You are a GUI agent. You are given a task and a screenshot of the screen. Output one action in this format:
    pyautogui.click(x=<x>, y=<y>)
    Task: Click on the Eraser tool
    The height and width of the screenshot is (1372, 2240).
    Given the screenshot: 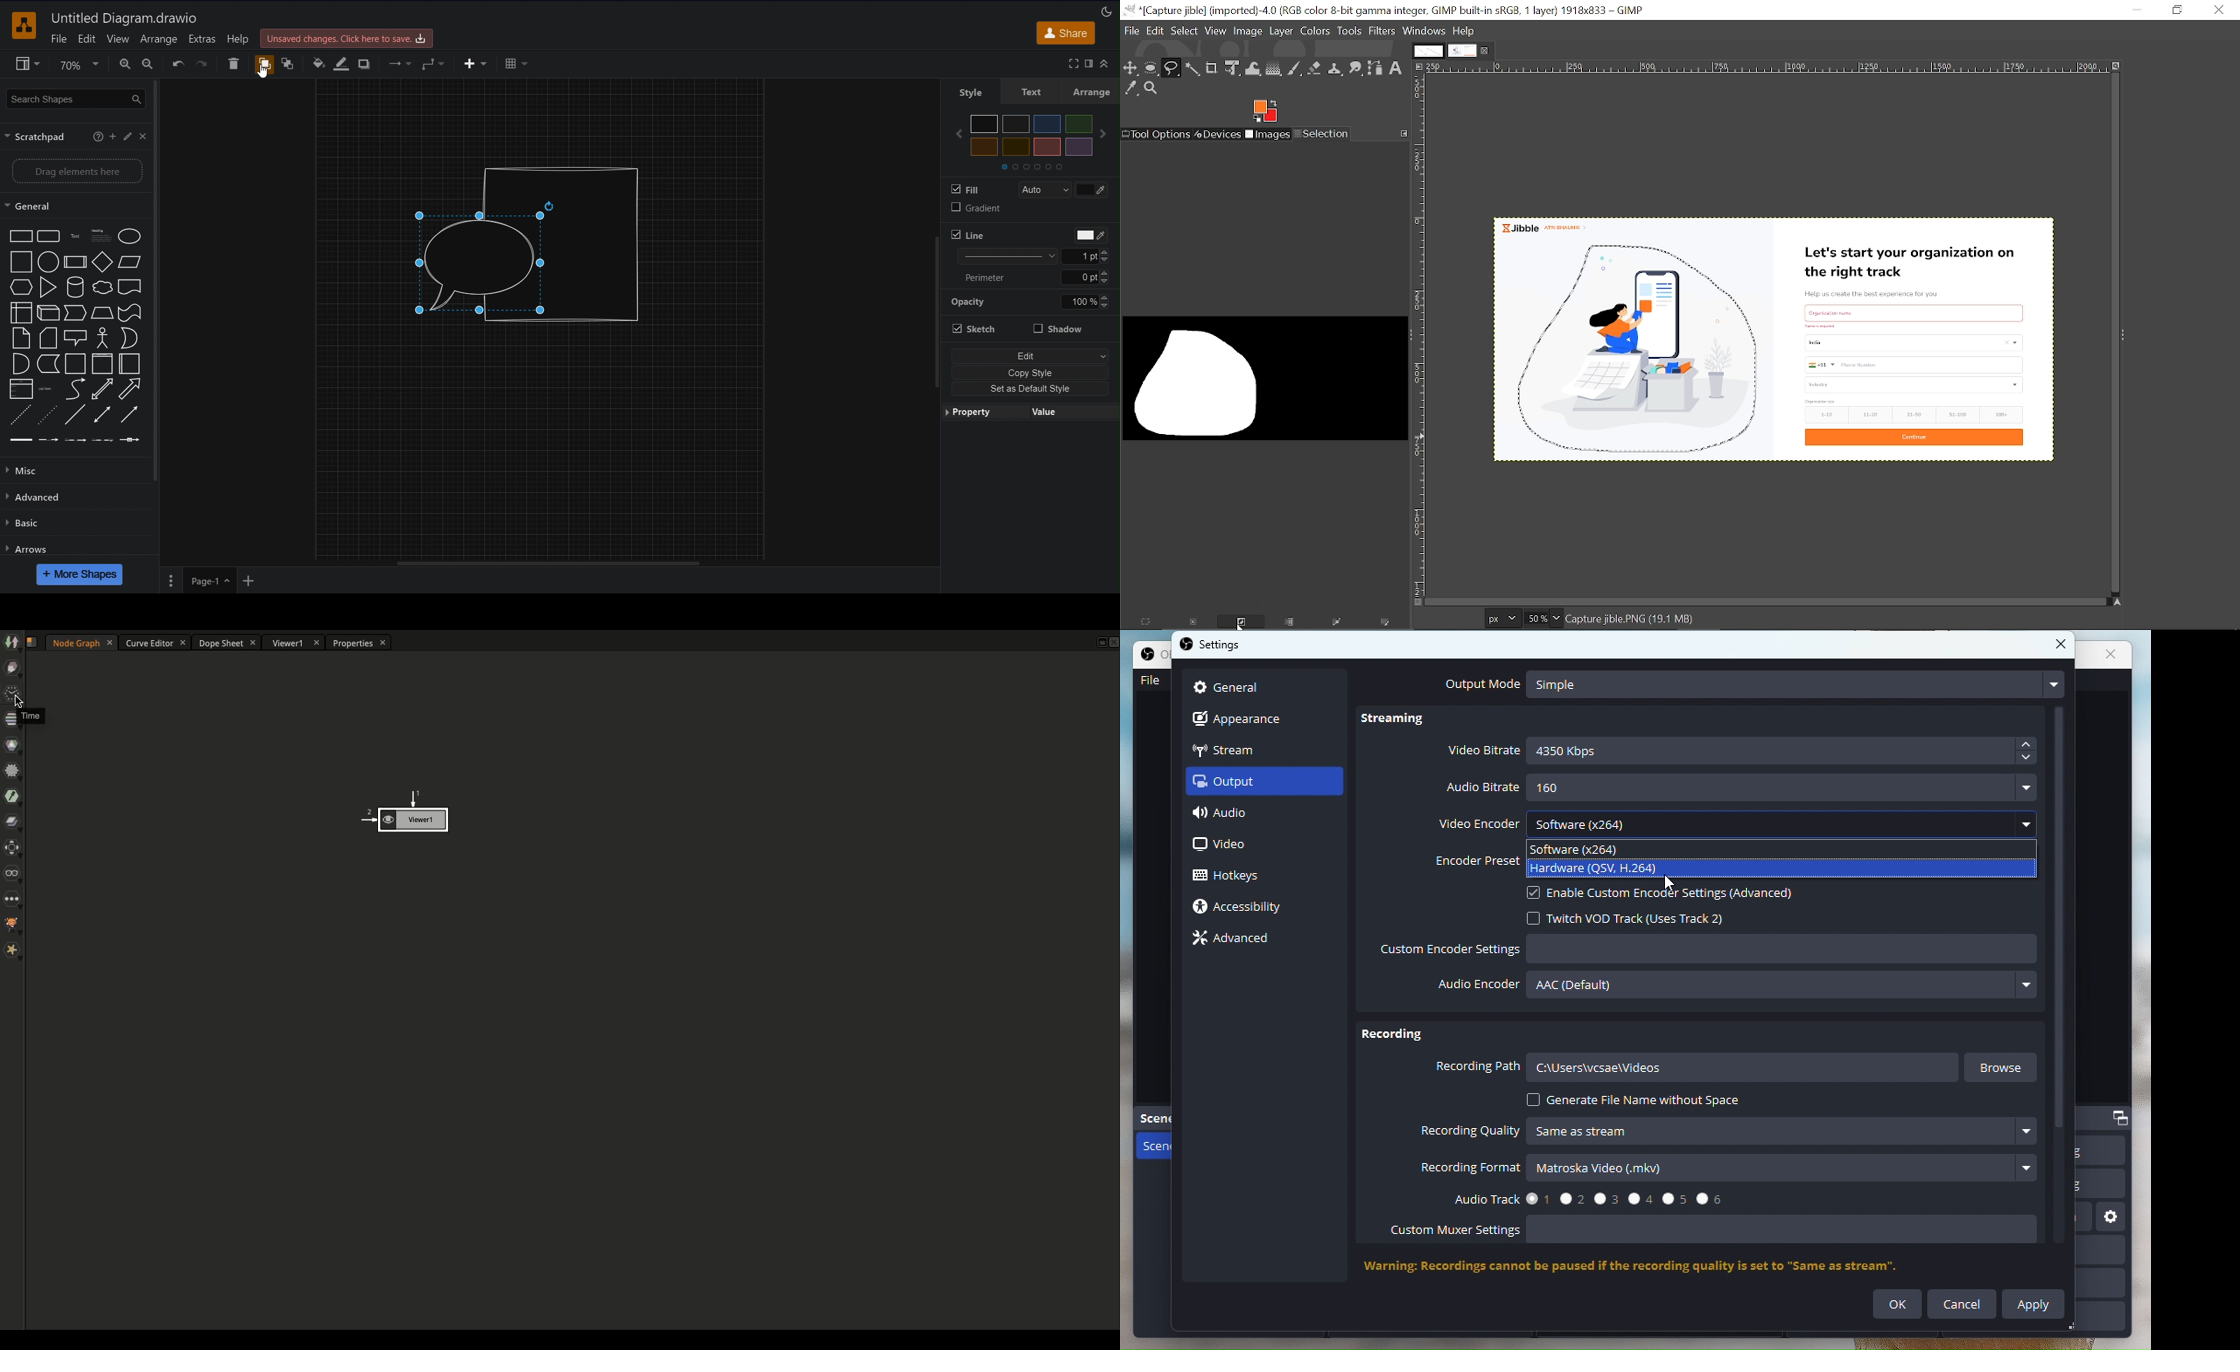 What is the action you would take?
    pyautogui.click(x=1315, y=68)
    